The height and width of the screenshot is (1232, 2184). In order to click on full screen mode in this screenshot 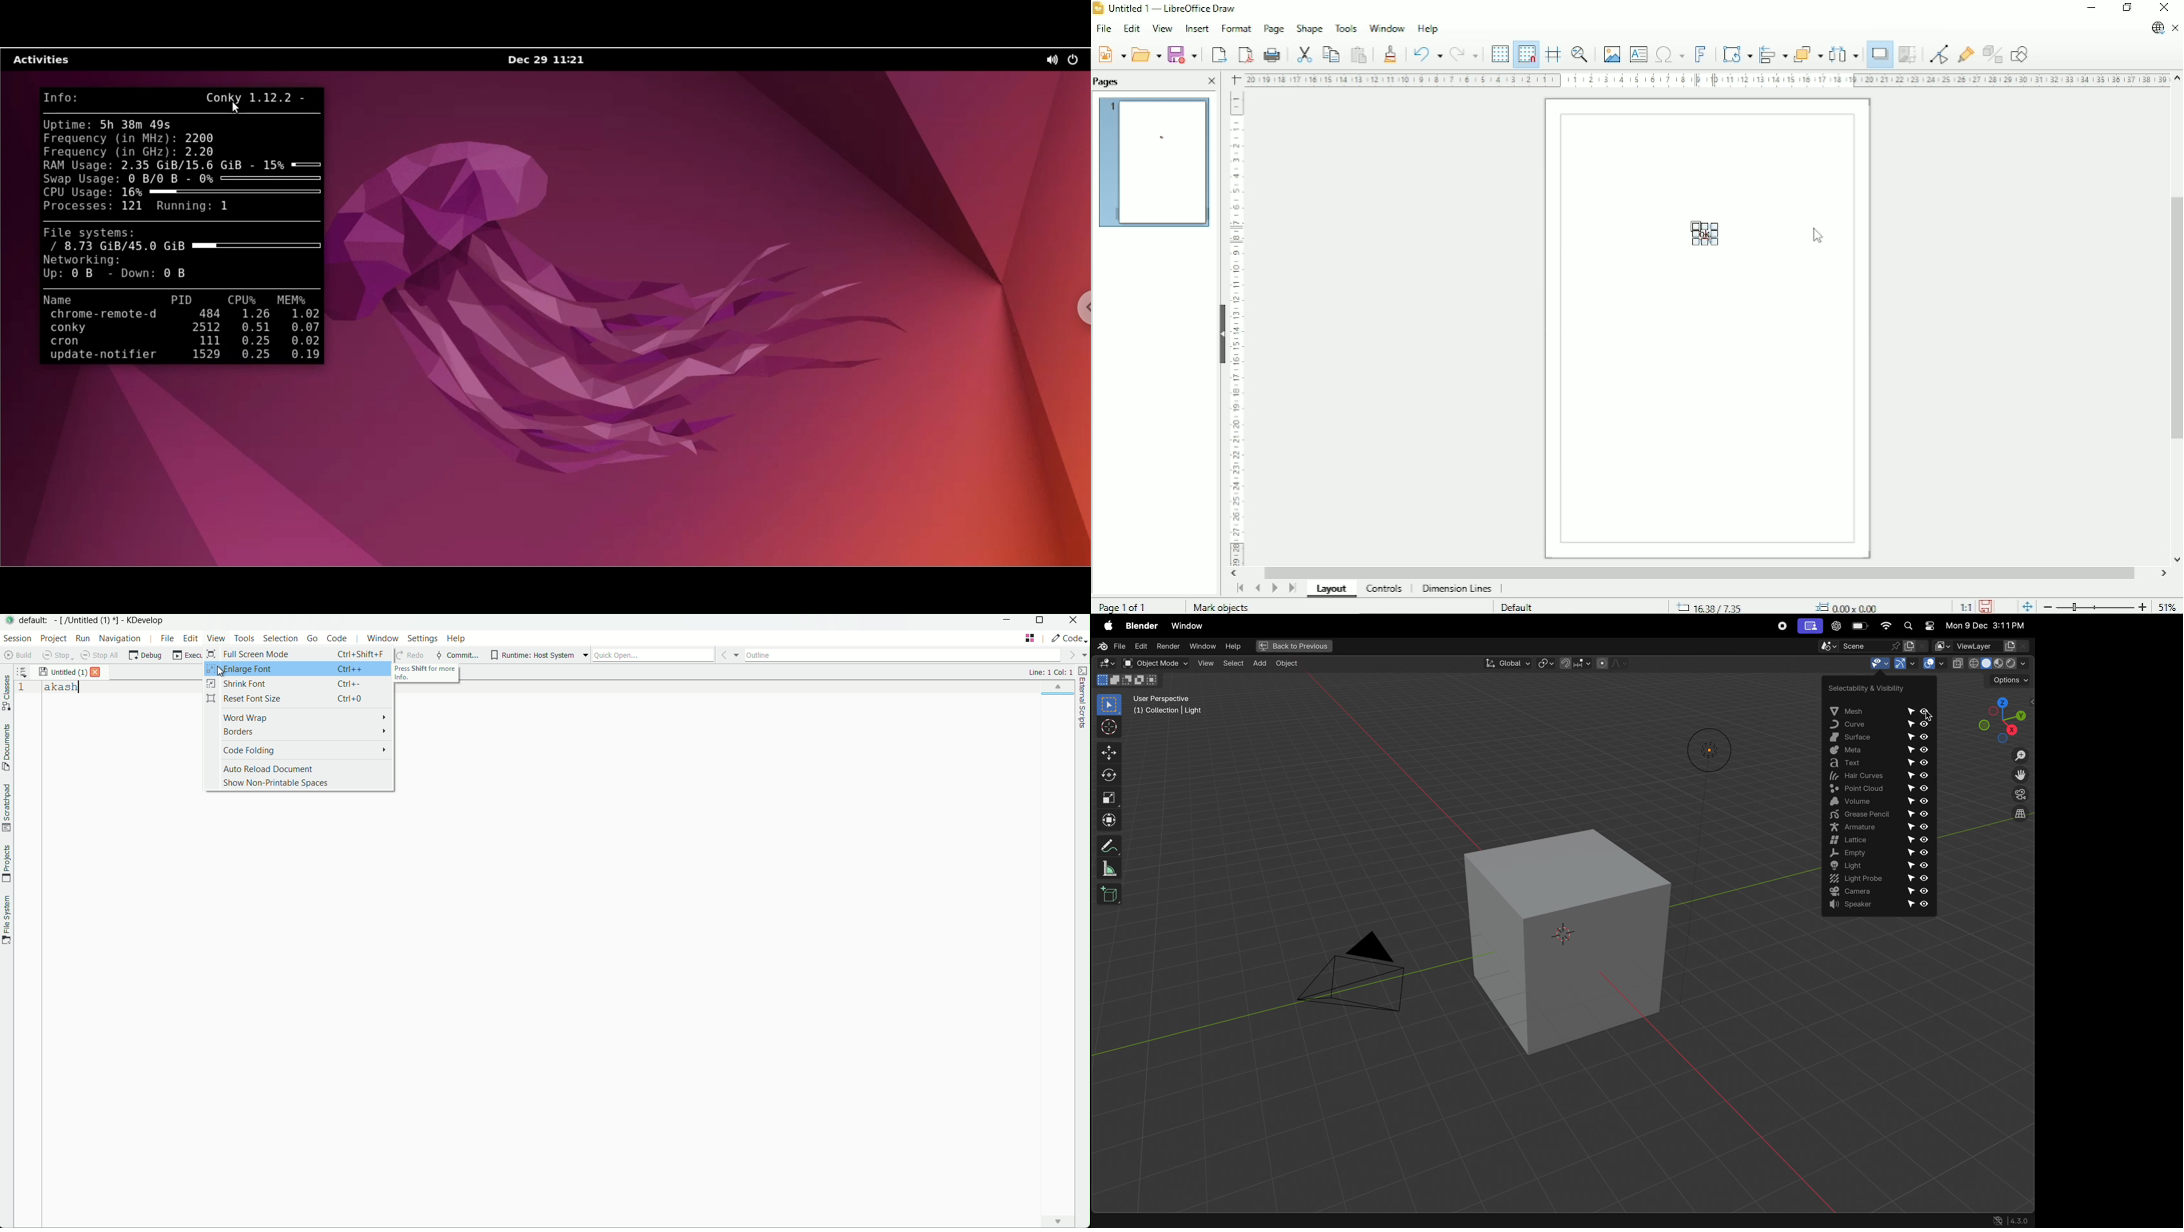, I will do `click(297, 653)`.